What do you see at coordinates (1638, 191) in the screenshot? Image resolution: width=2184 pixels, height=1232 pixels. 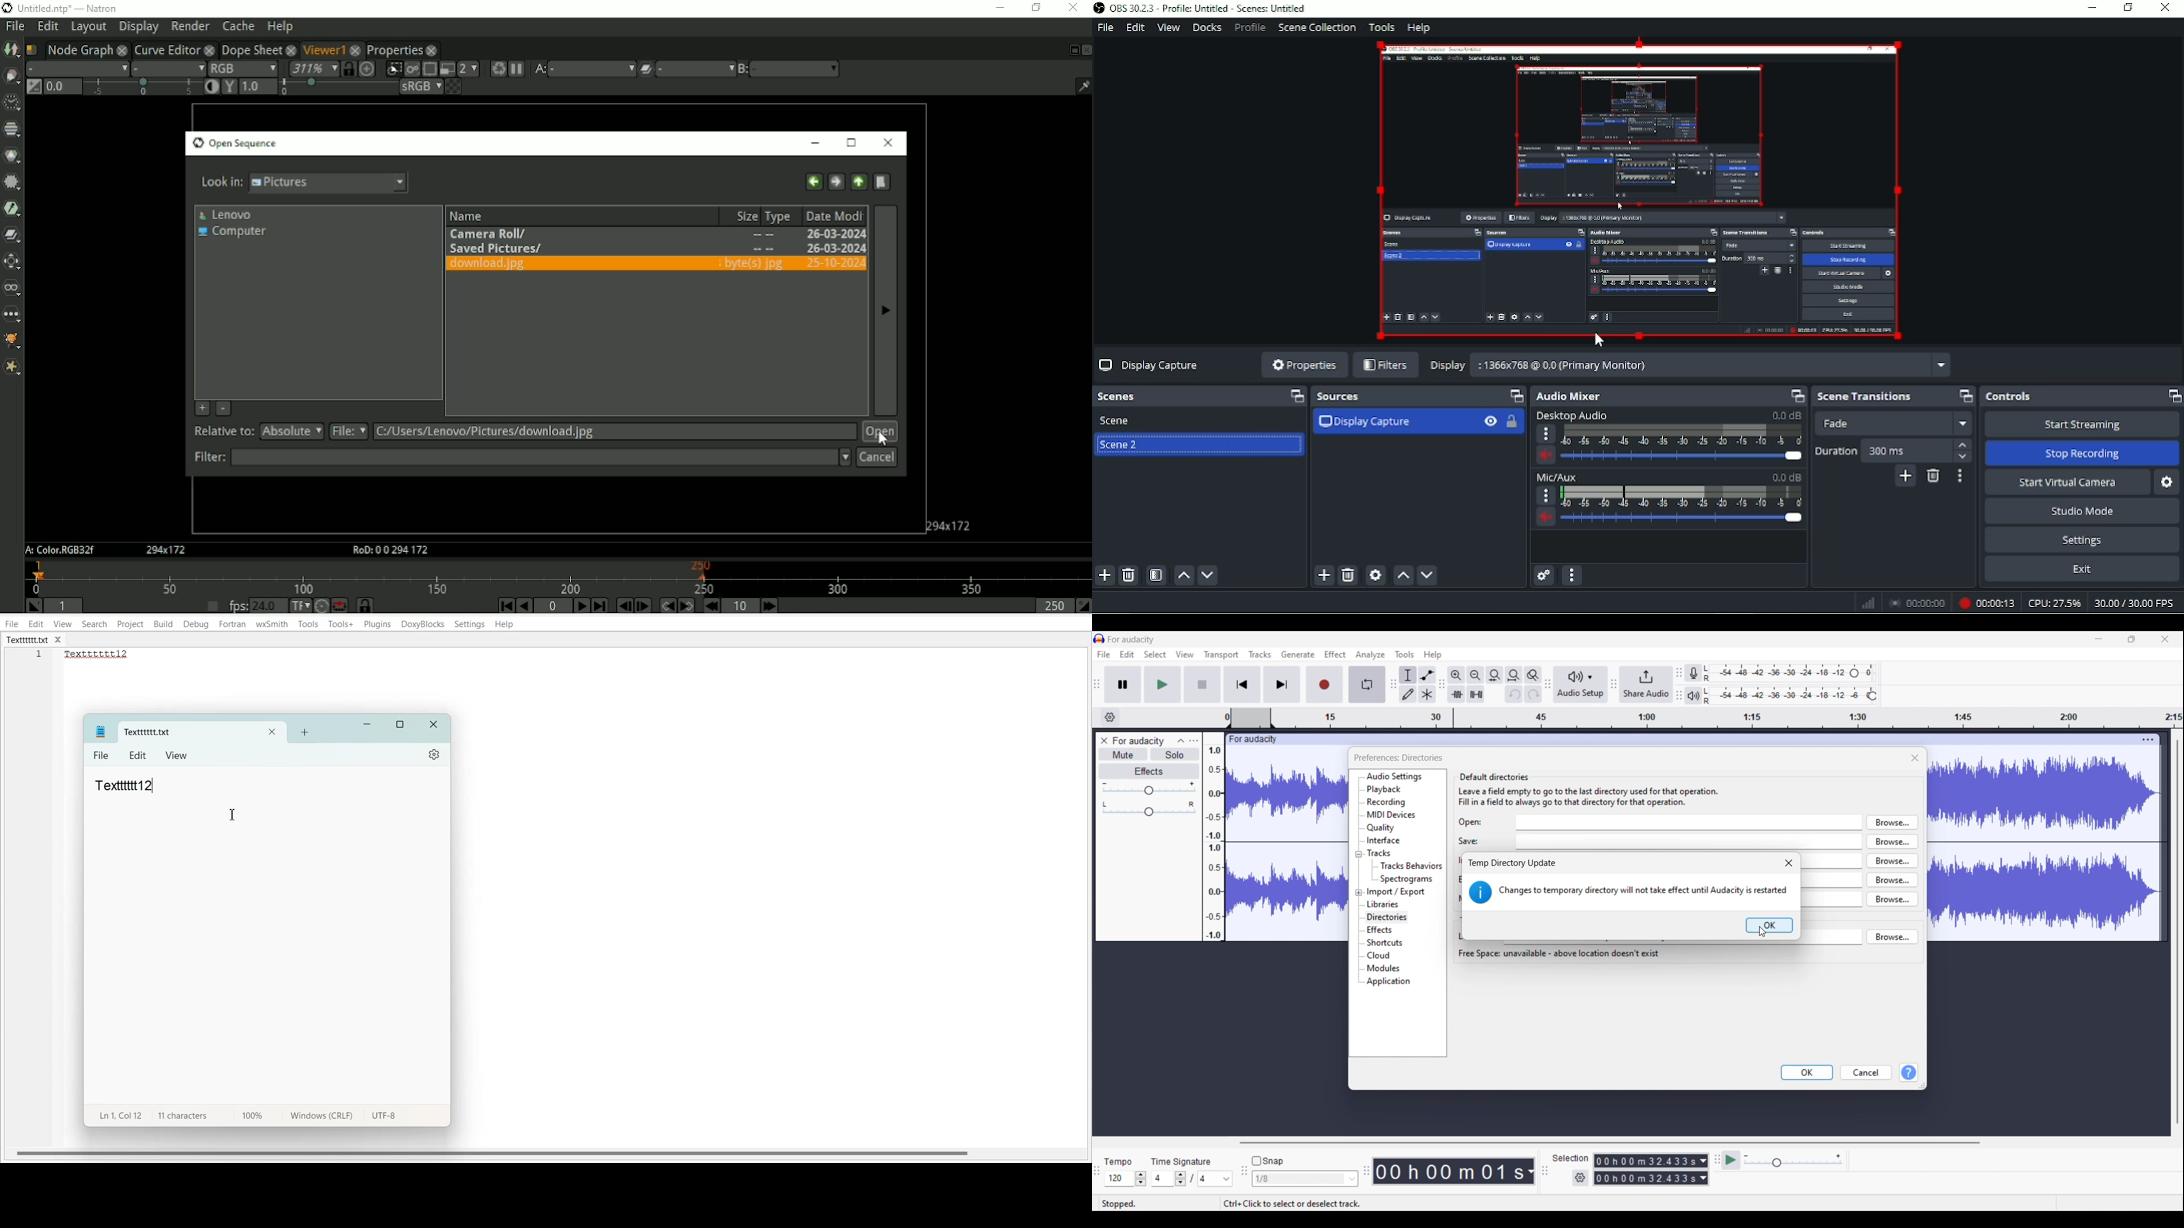 I see `Video` at bounding box center [1638, 191].